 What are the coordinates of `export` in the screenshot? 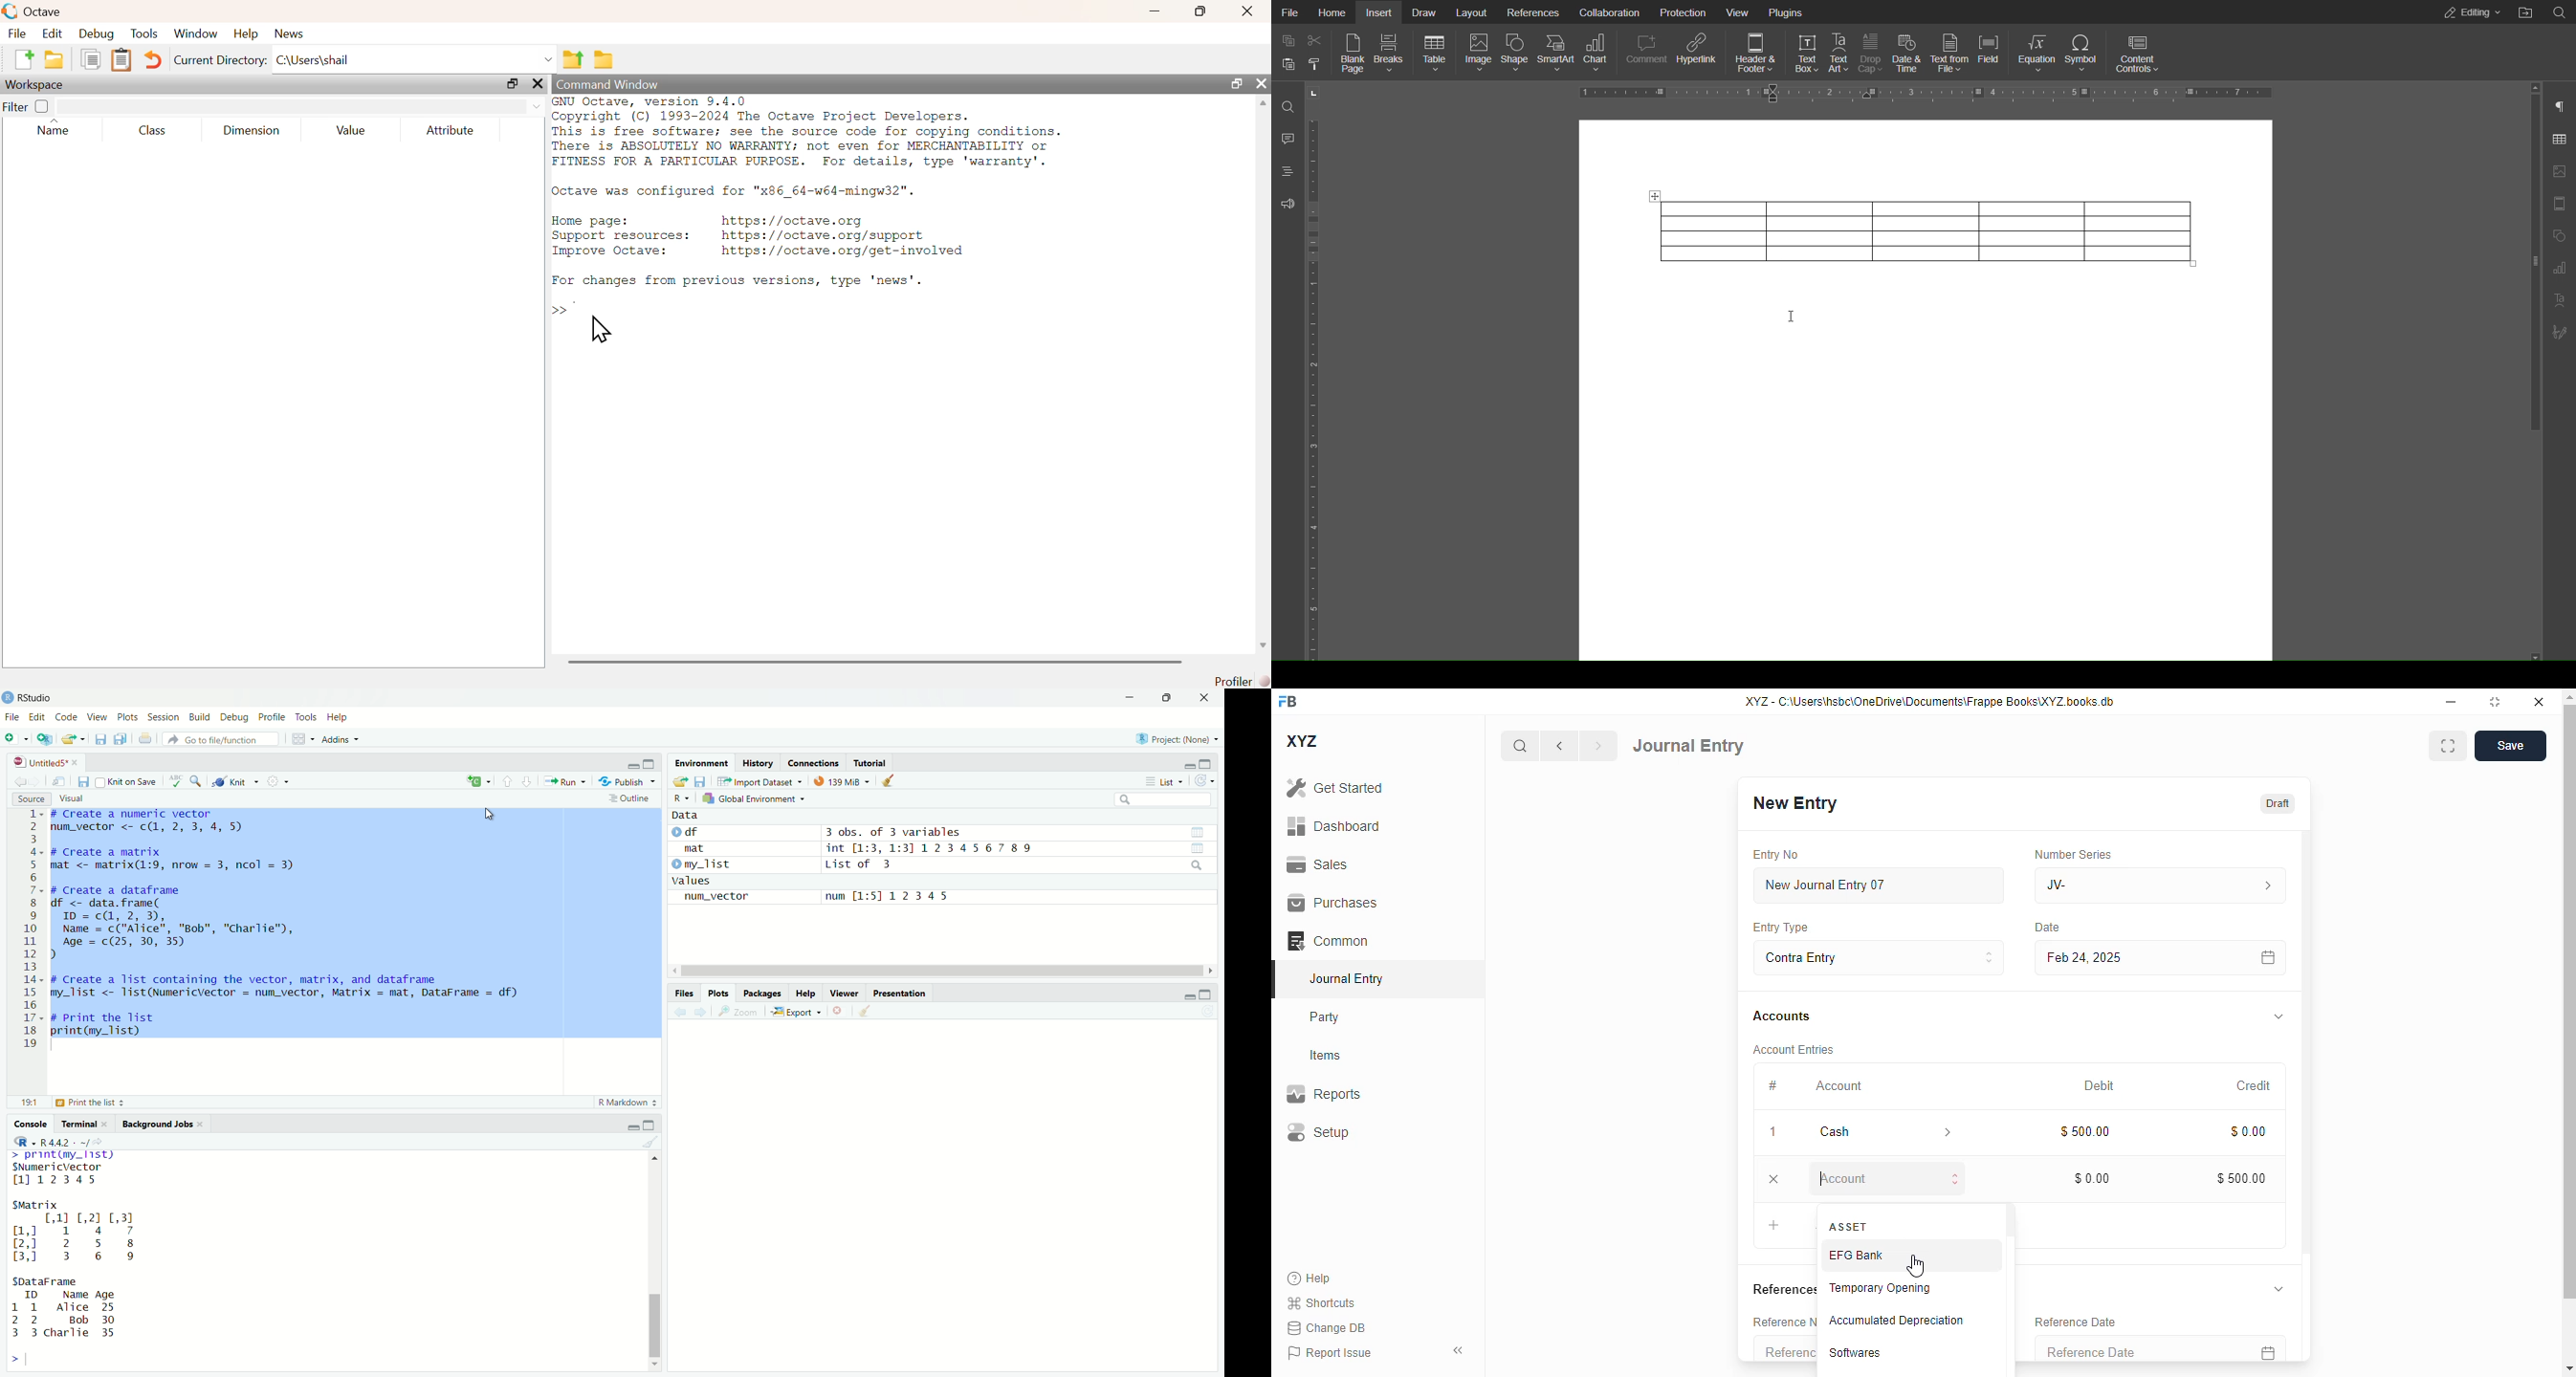 It's located at (678, 782).